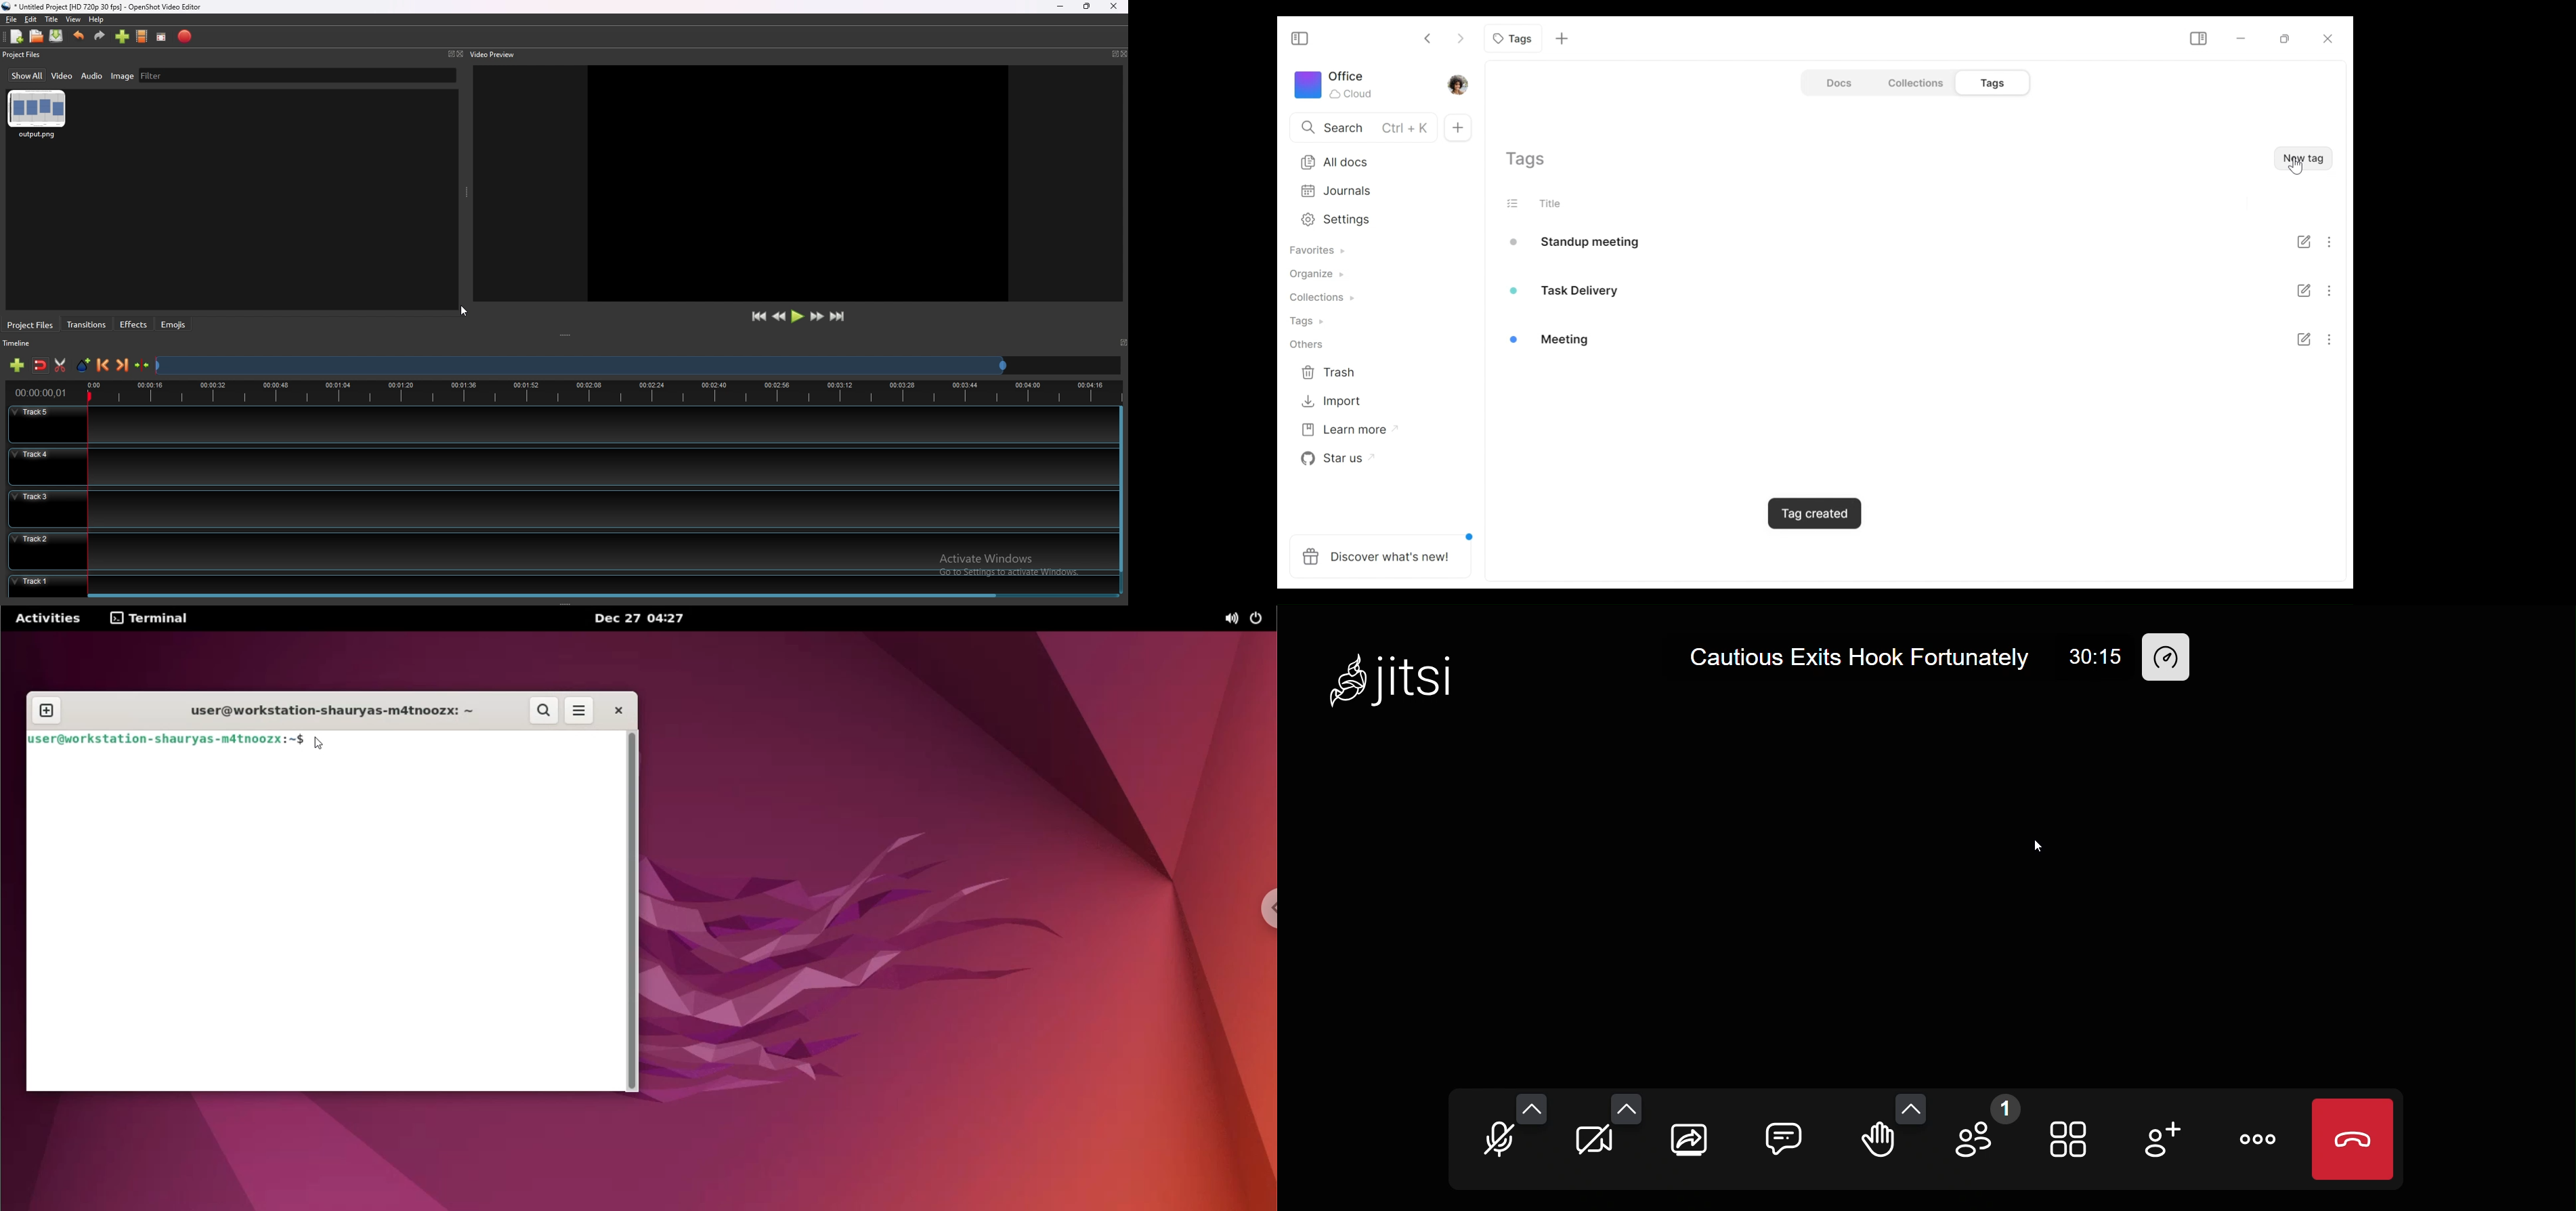 The width and height of the screenshot is (2576, 1232). Describe the element at coordinates (152, 75) in the screenshot. I see `filter` at that location.